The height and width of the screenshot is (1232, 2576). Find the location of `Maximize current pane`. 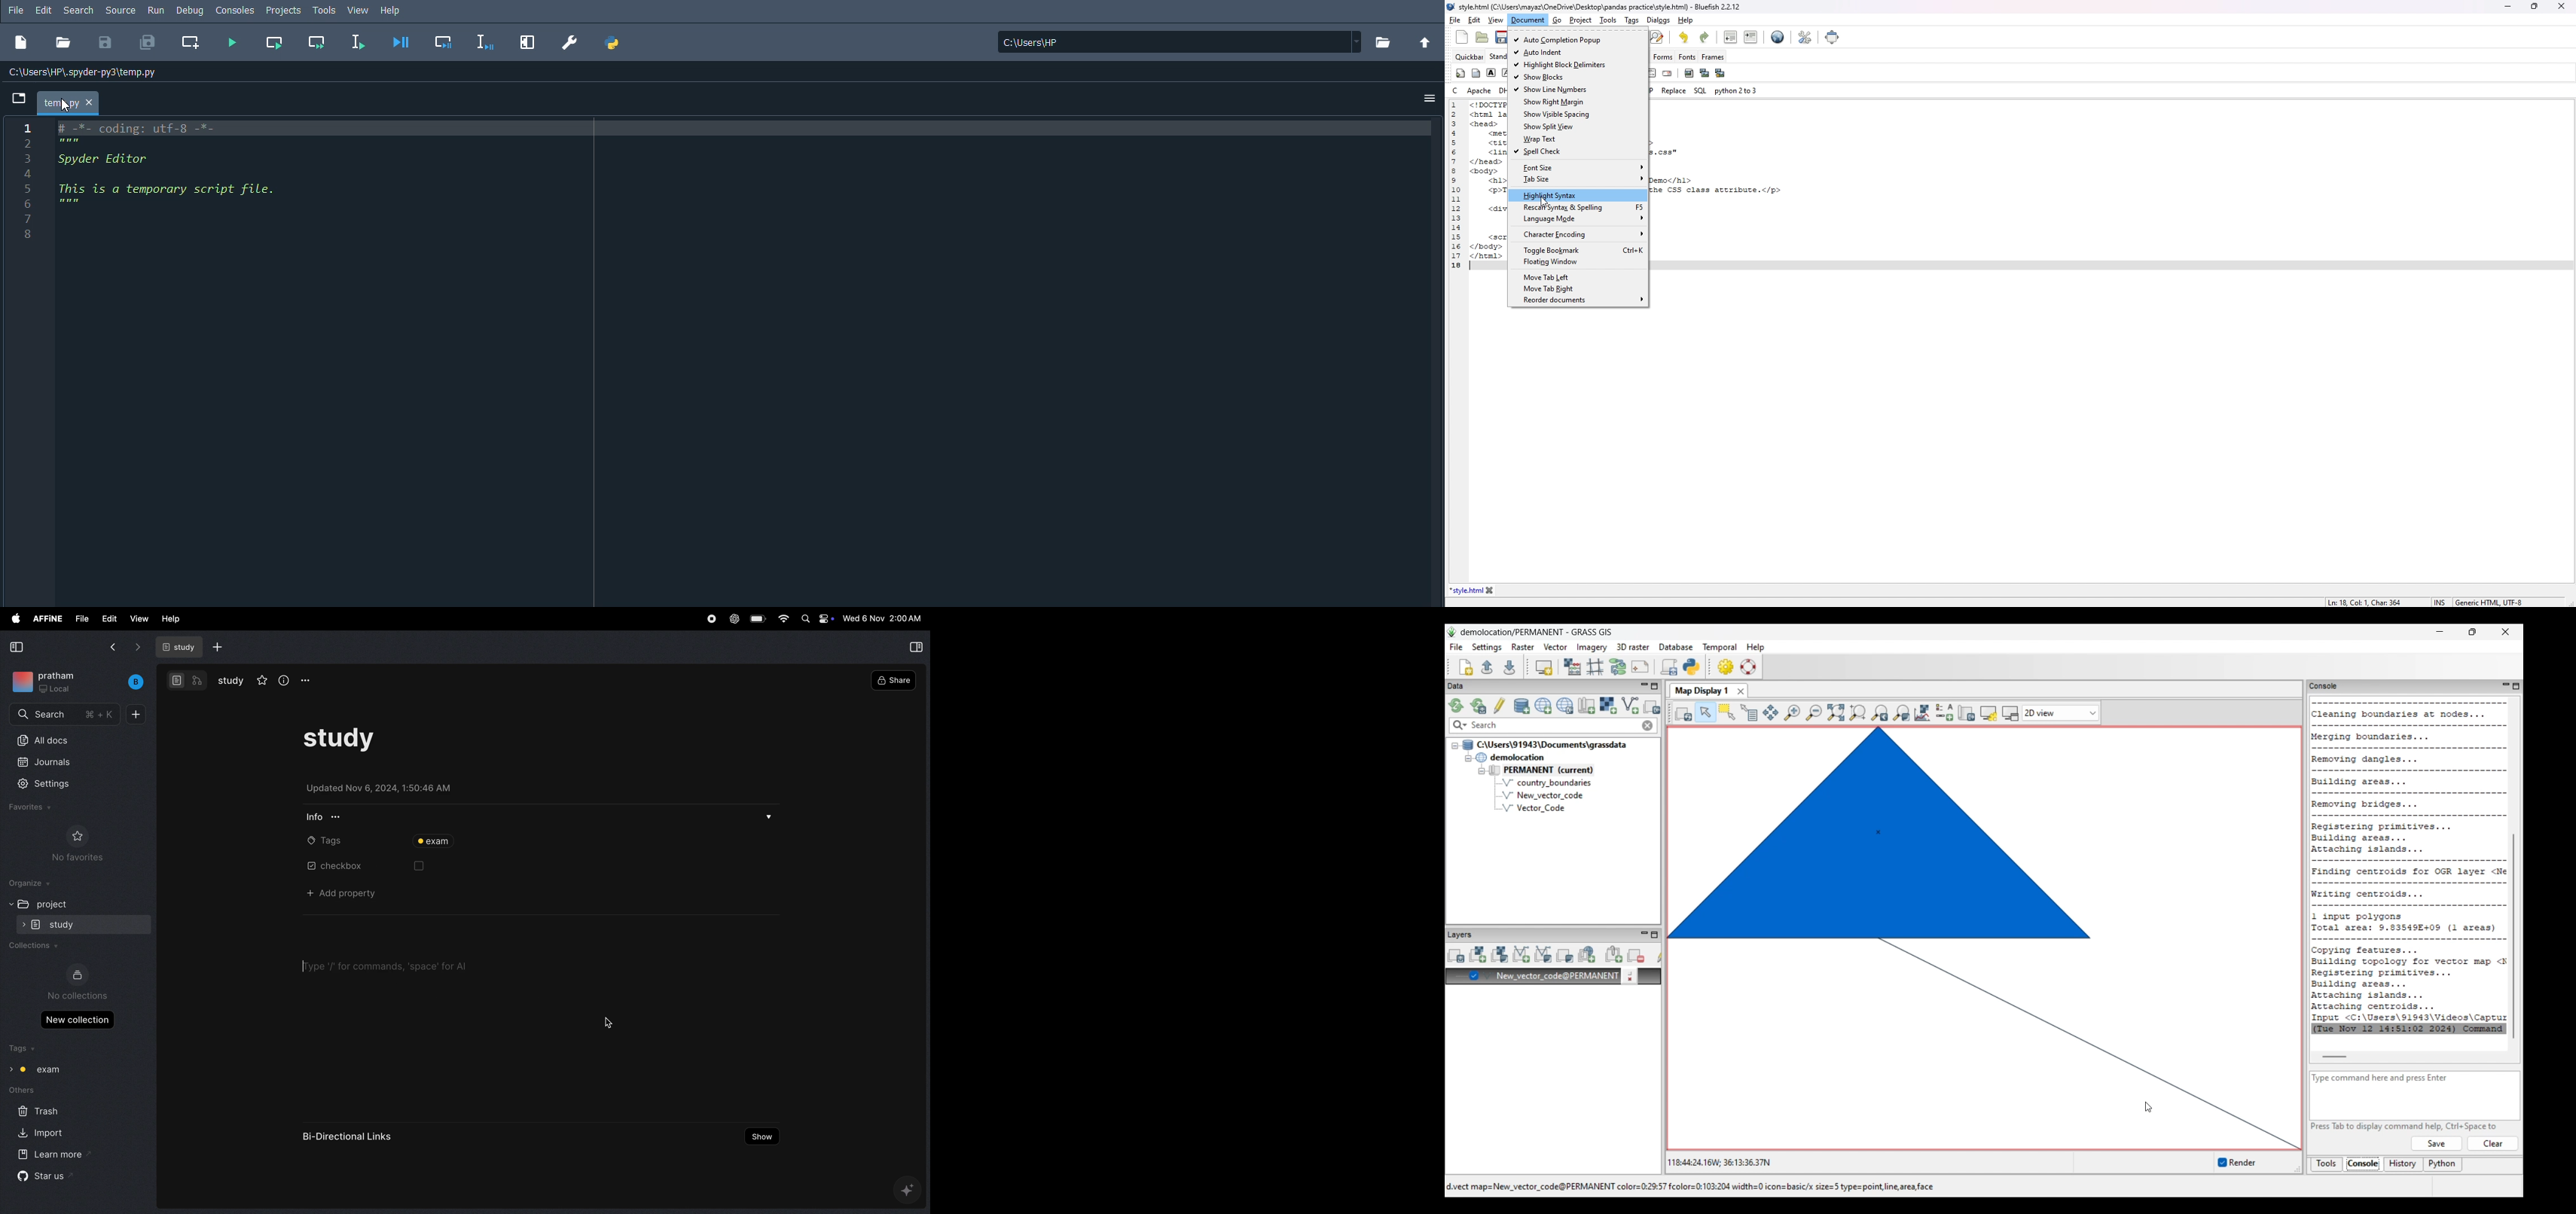

Maximize current pane is located at coordinates (528, 42).